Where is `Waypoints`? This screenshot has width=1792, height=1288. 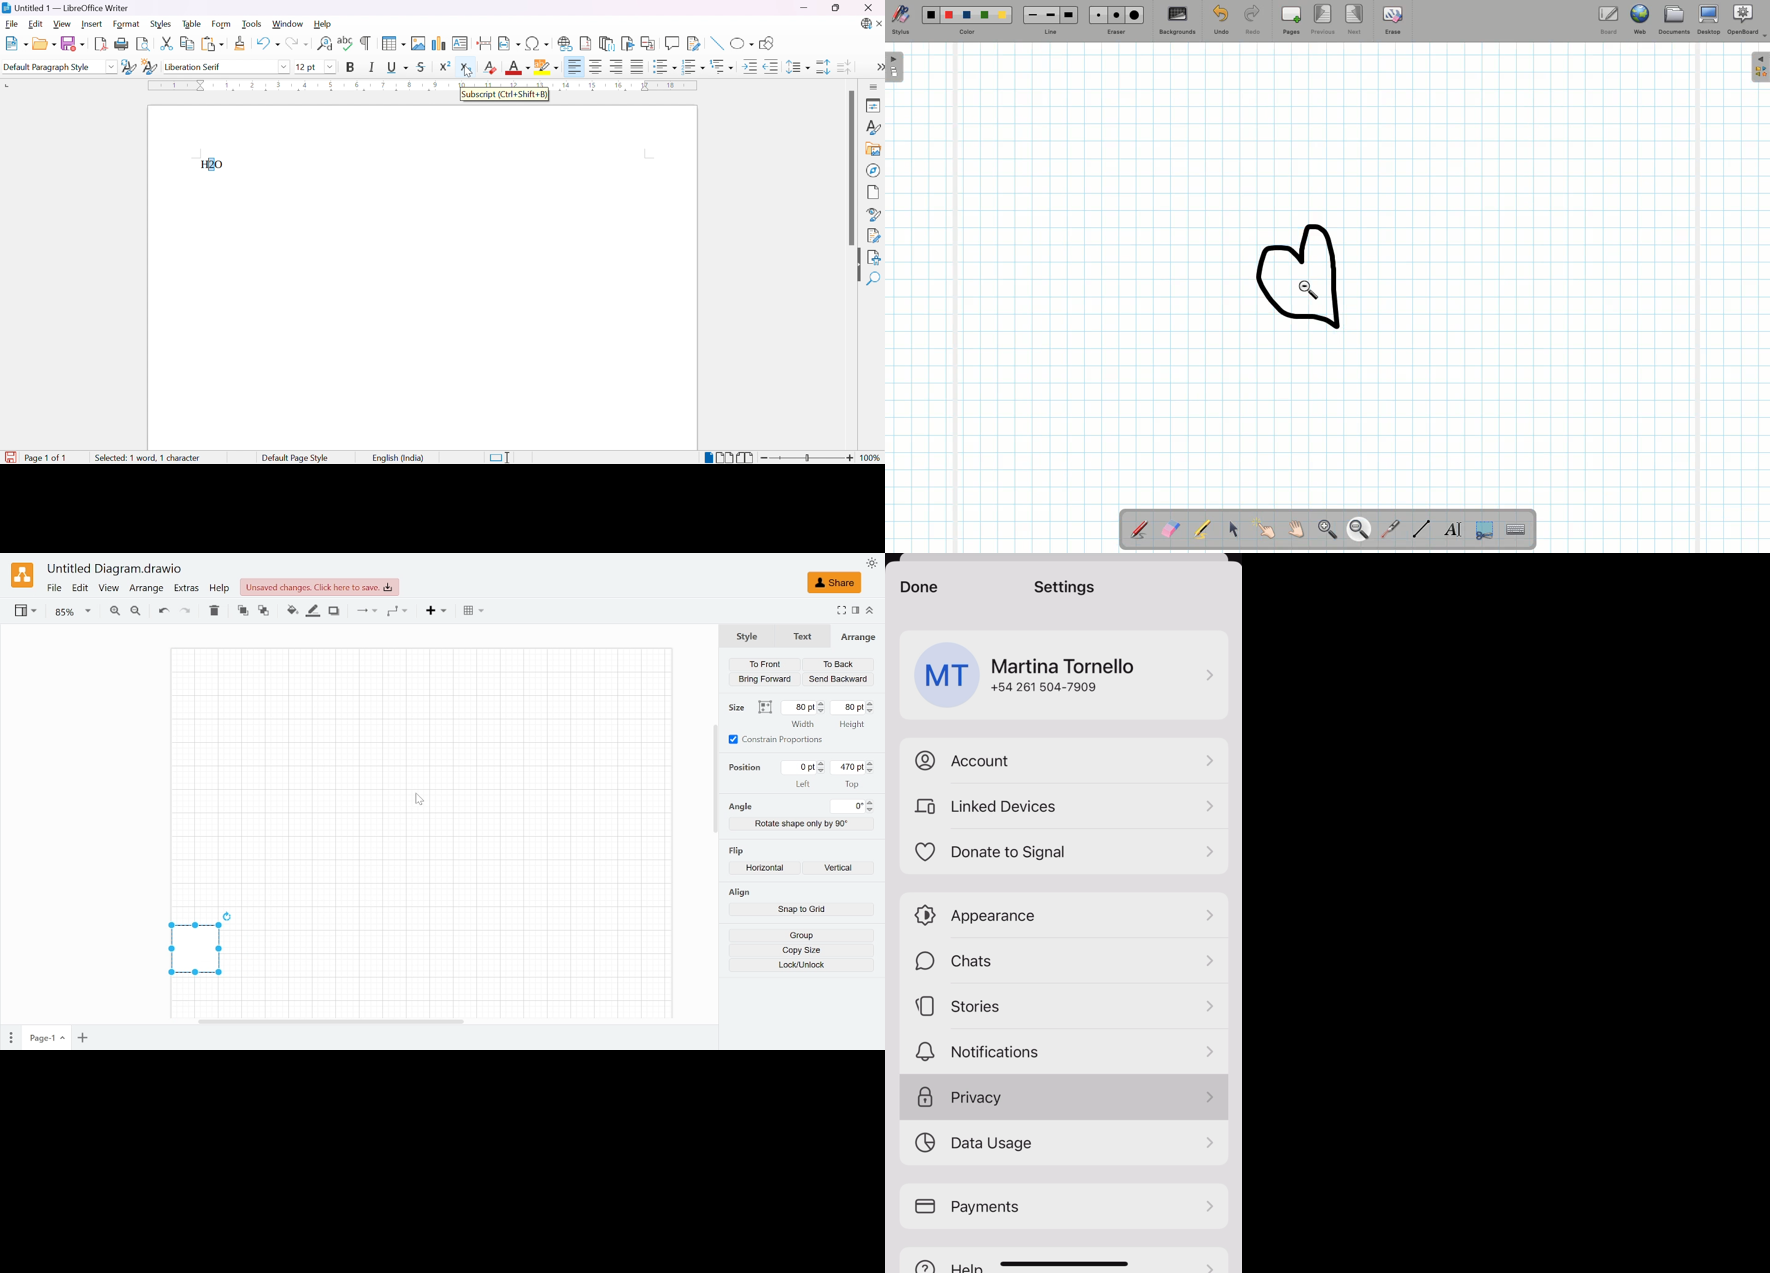 Waypoints is located at coordinates (398, 612).